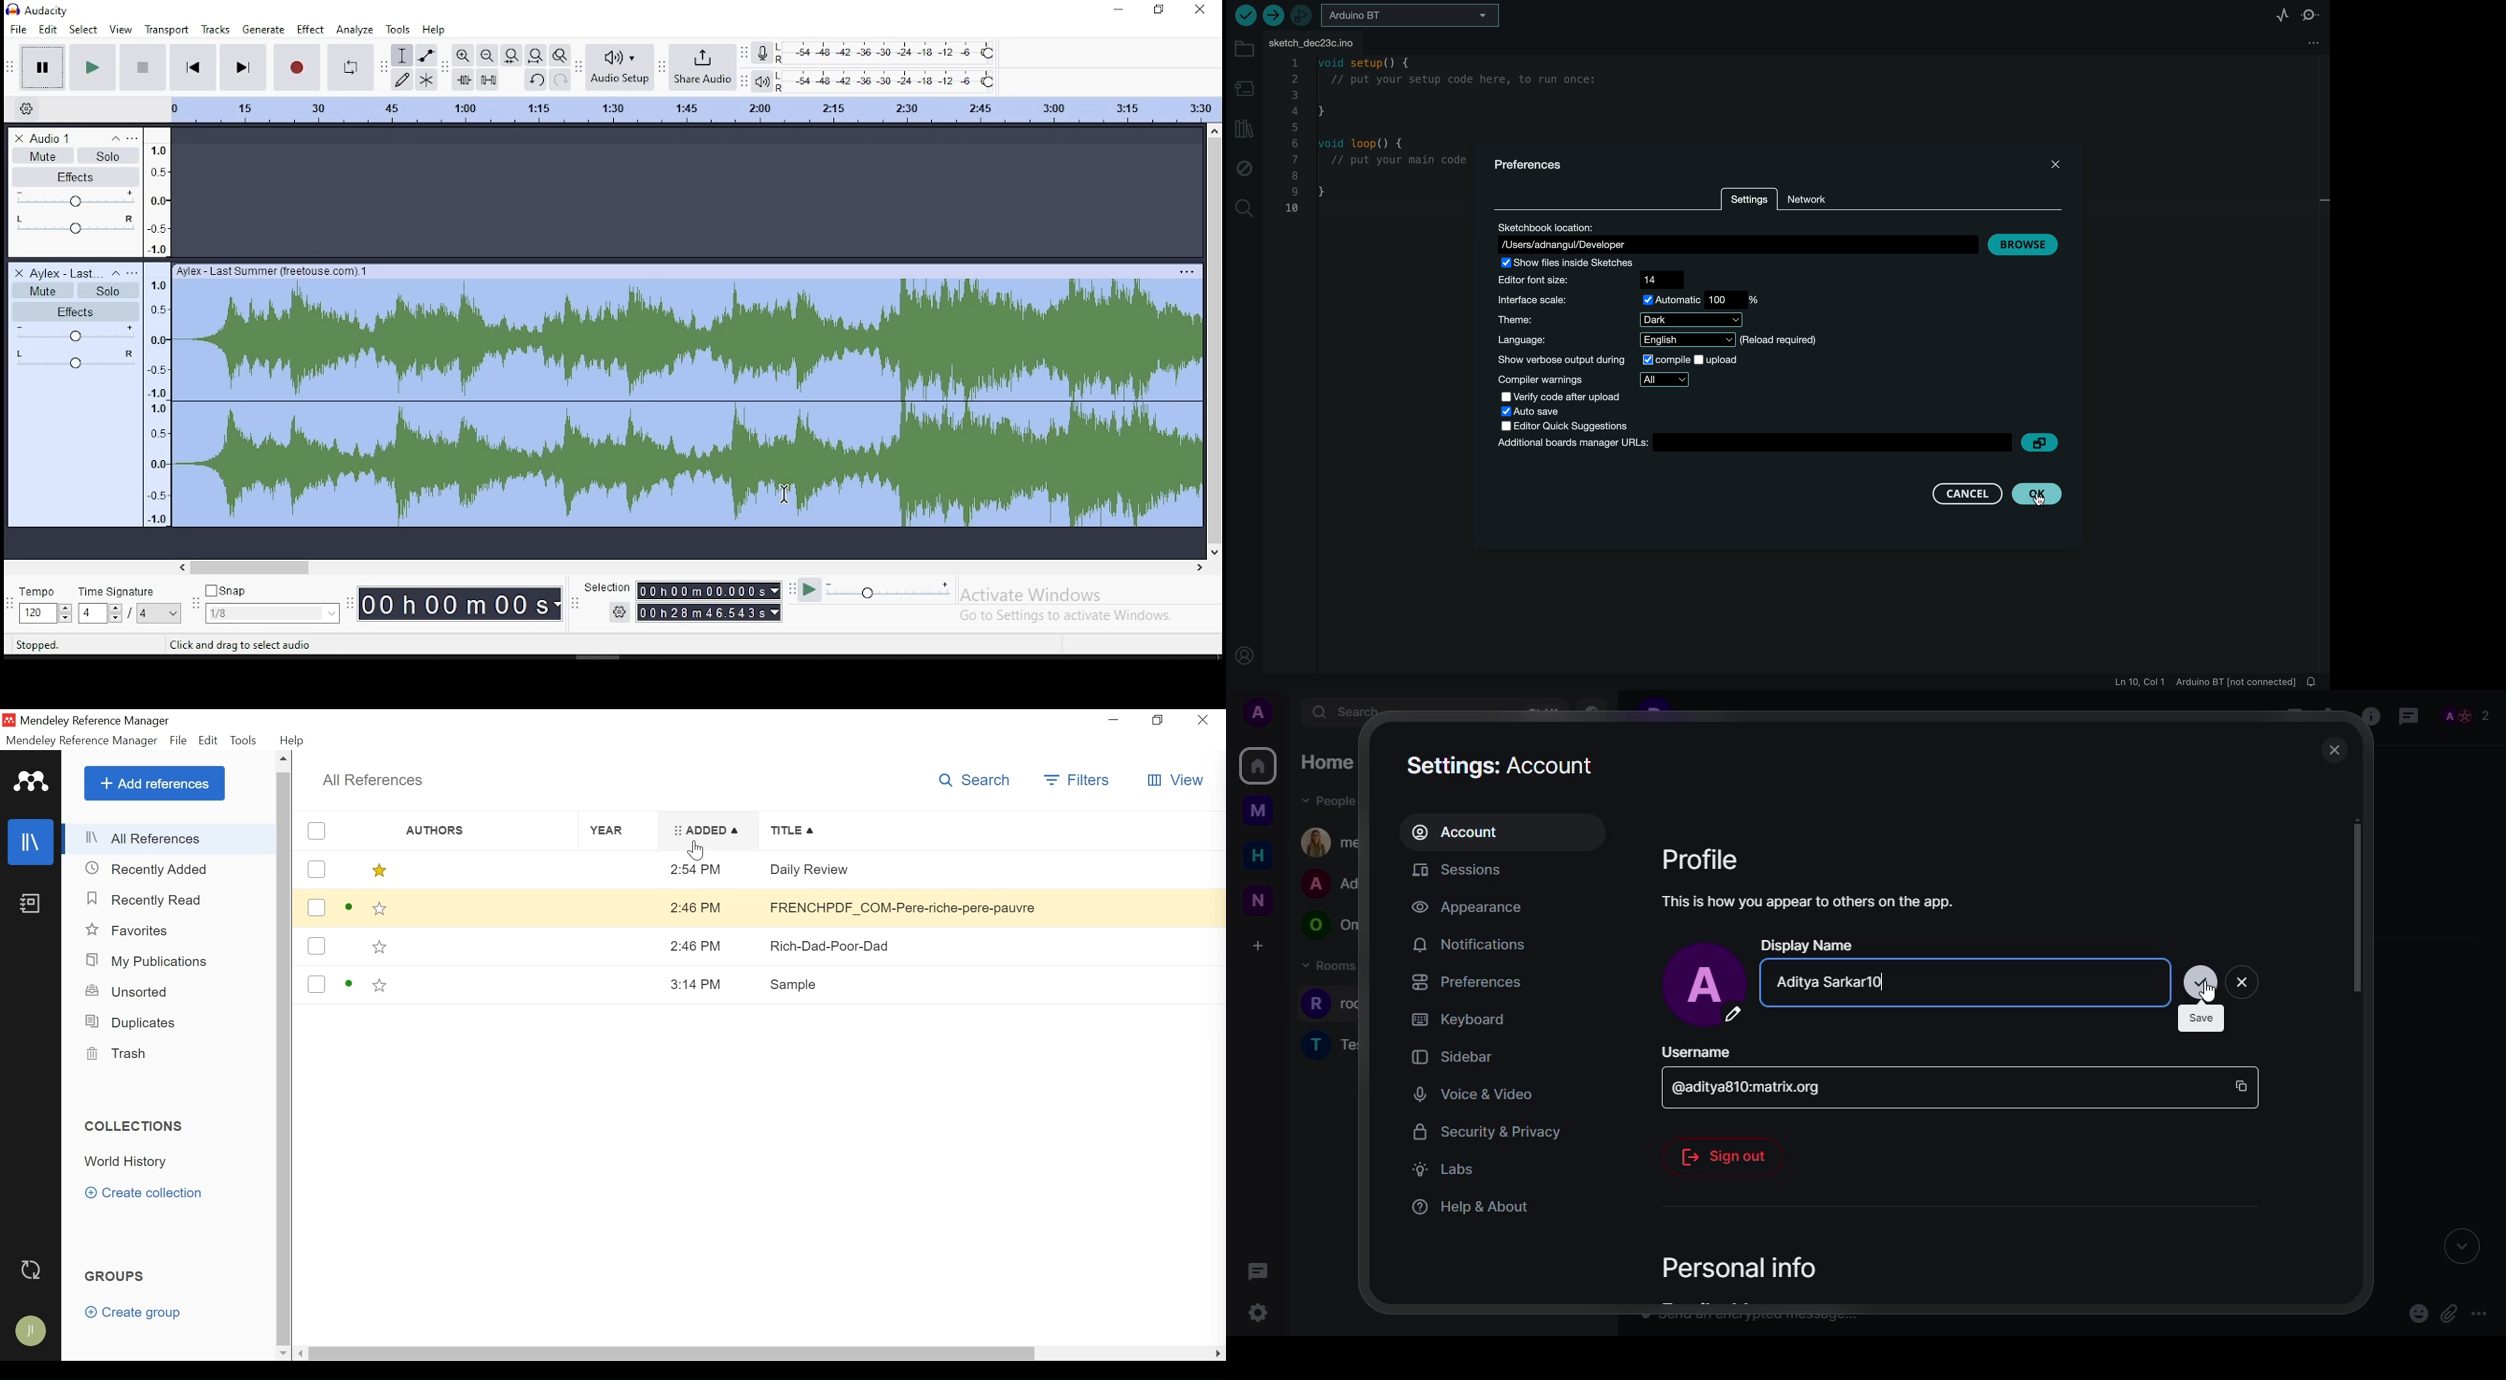  What do you see at coordinates (1451, 1056) in the screenshot?
I see `sidebar` at bounding box center [1451, 1056].